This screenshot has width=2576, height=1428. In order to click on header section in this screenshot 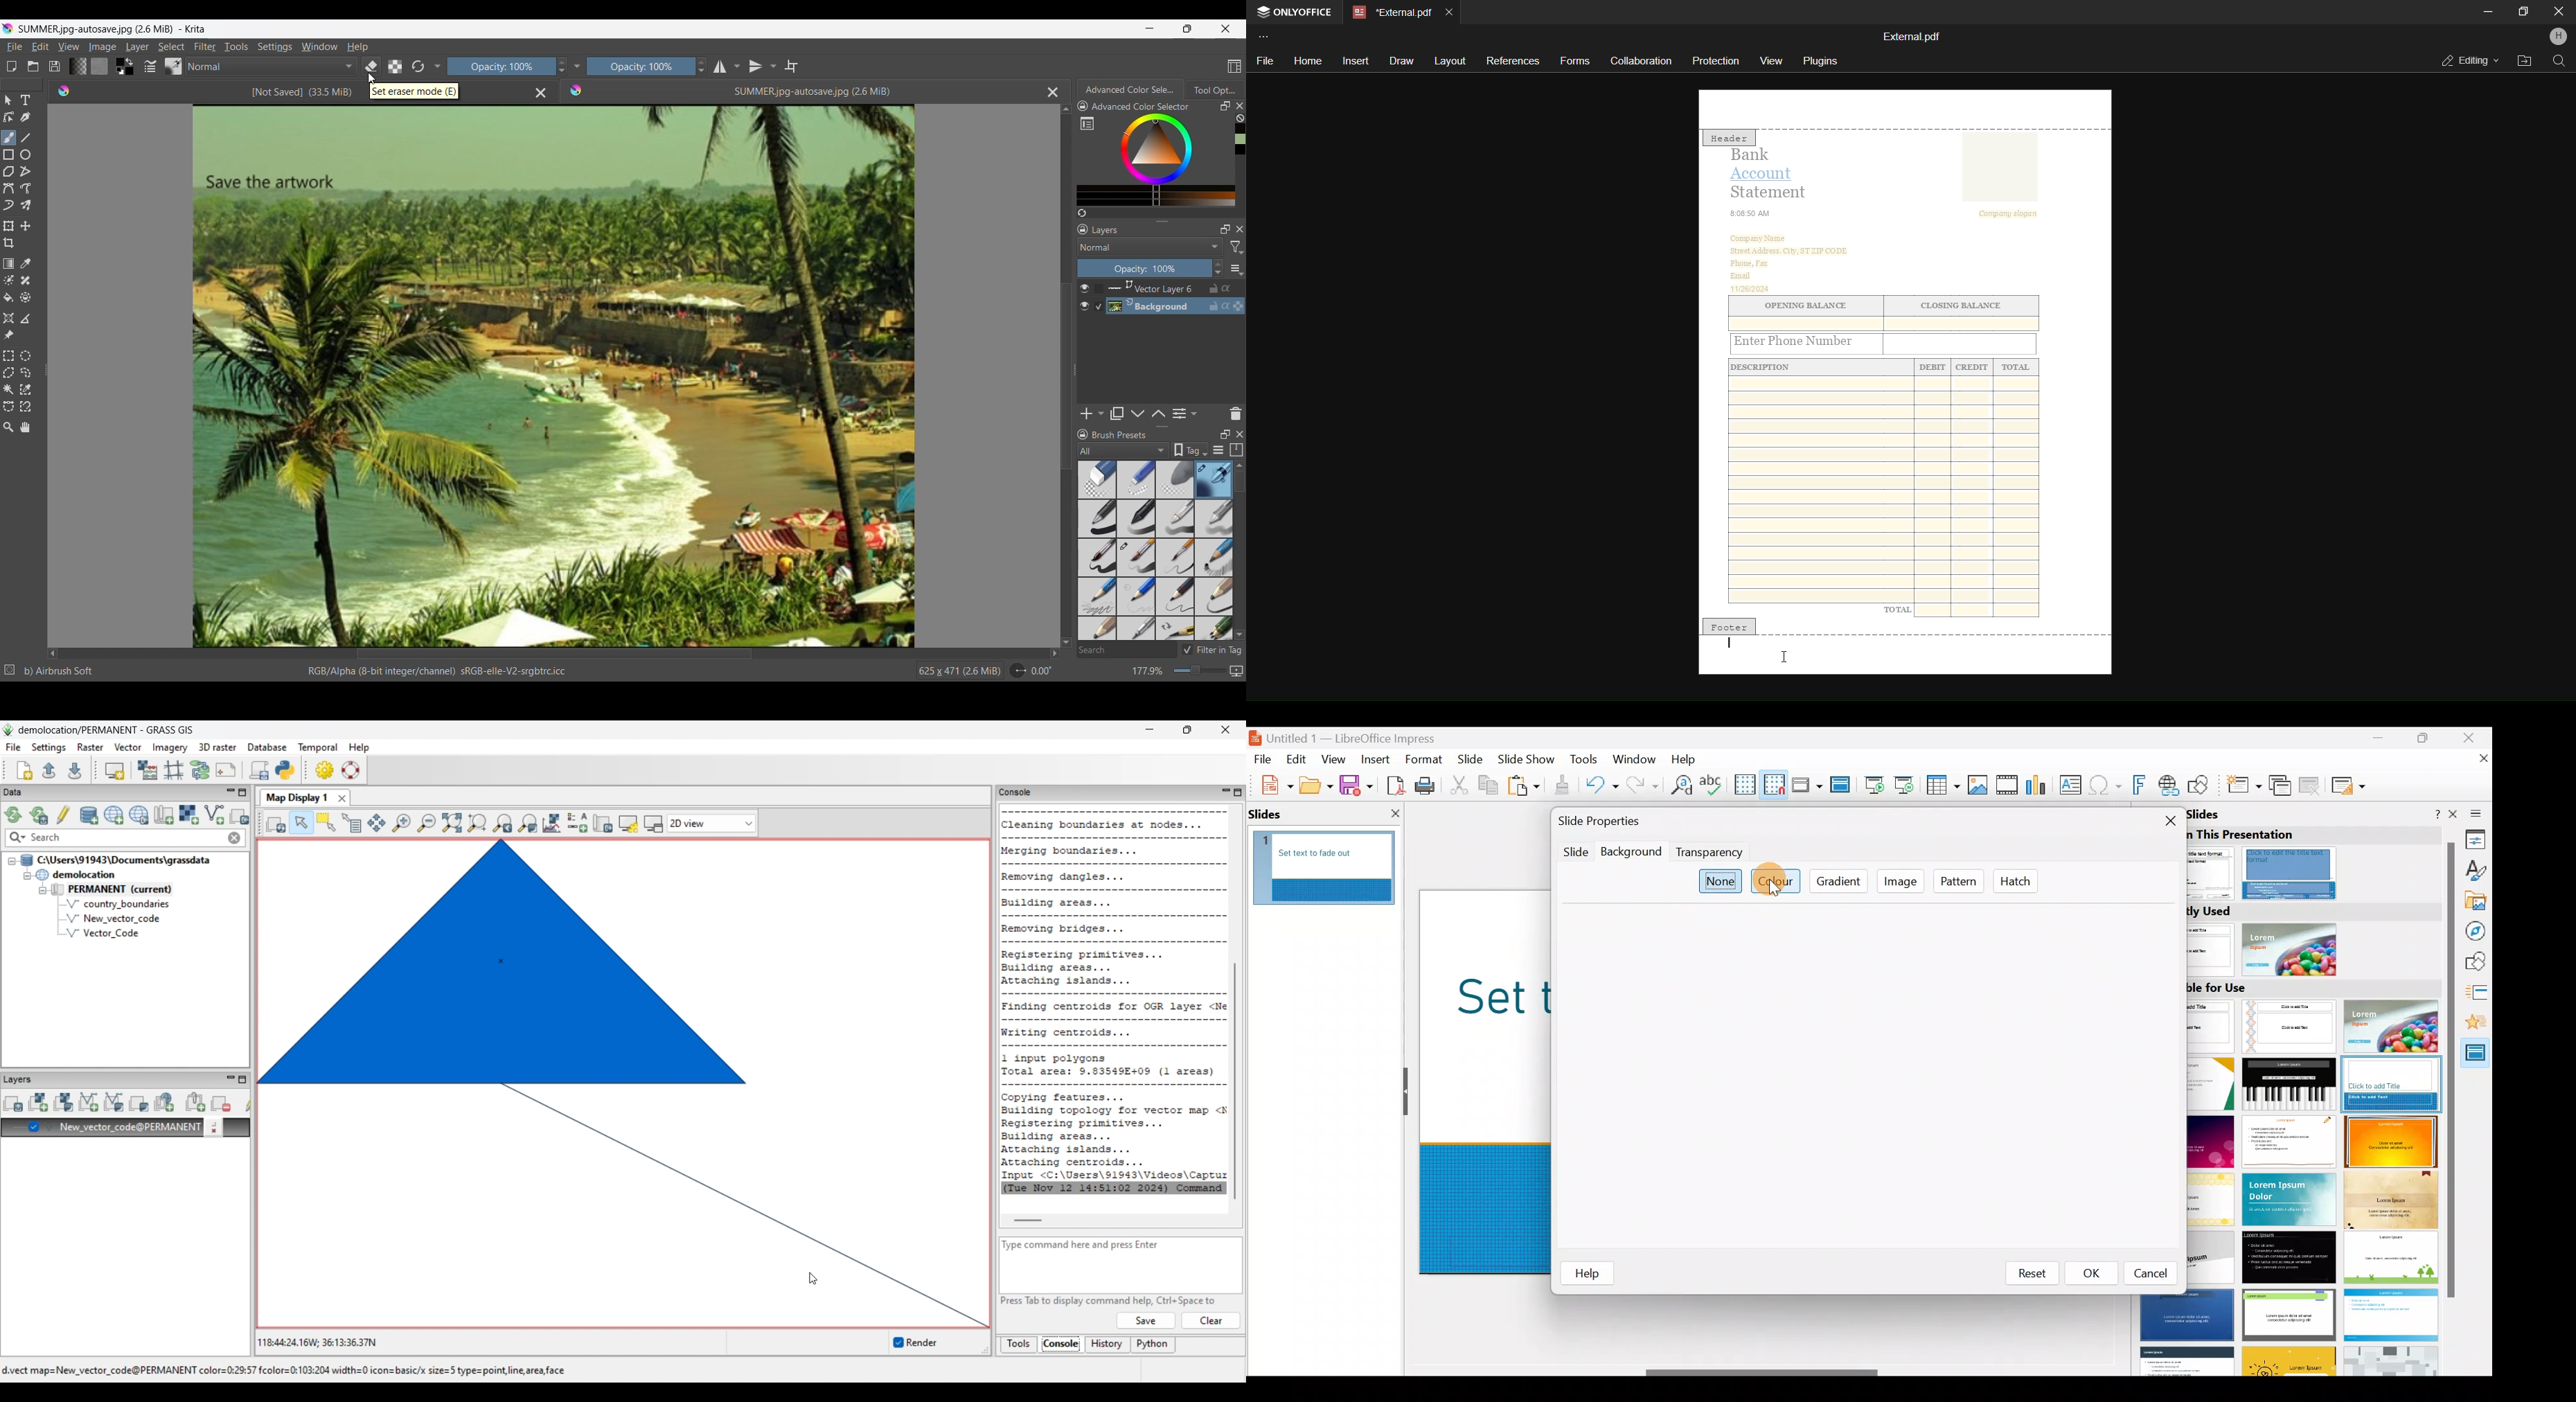, I will do `click(1904, 108)`.